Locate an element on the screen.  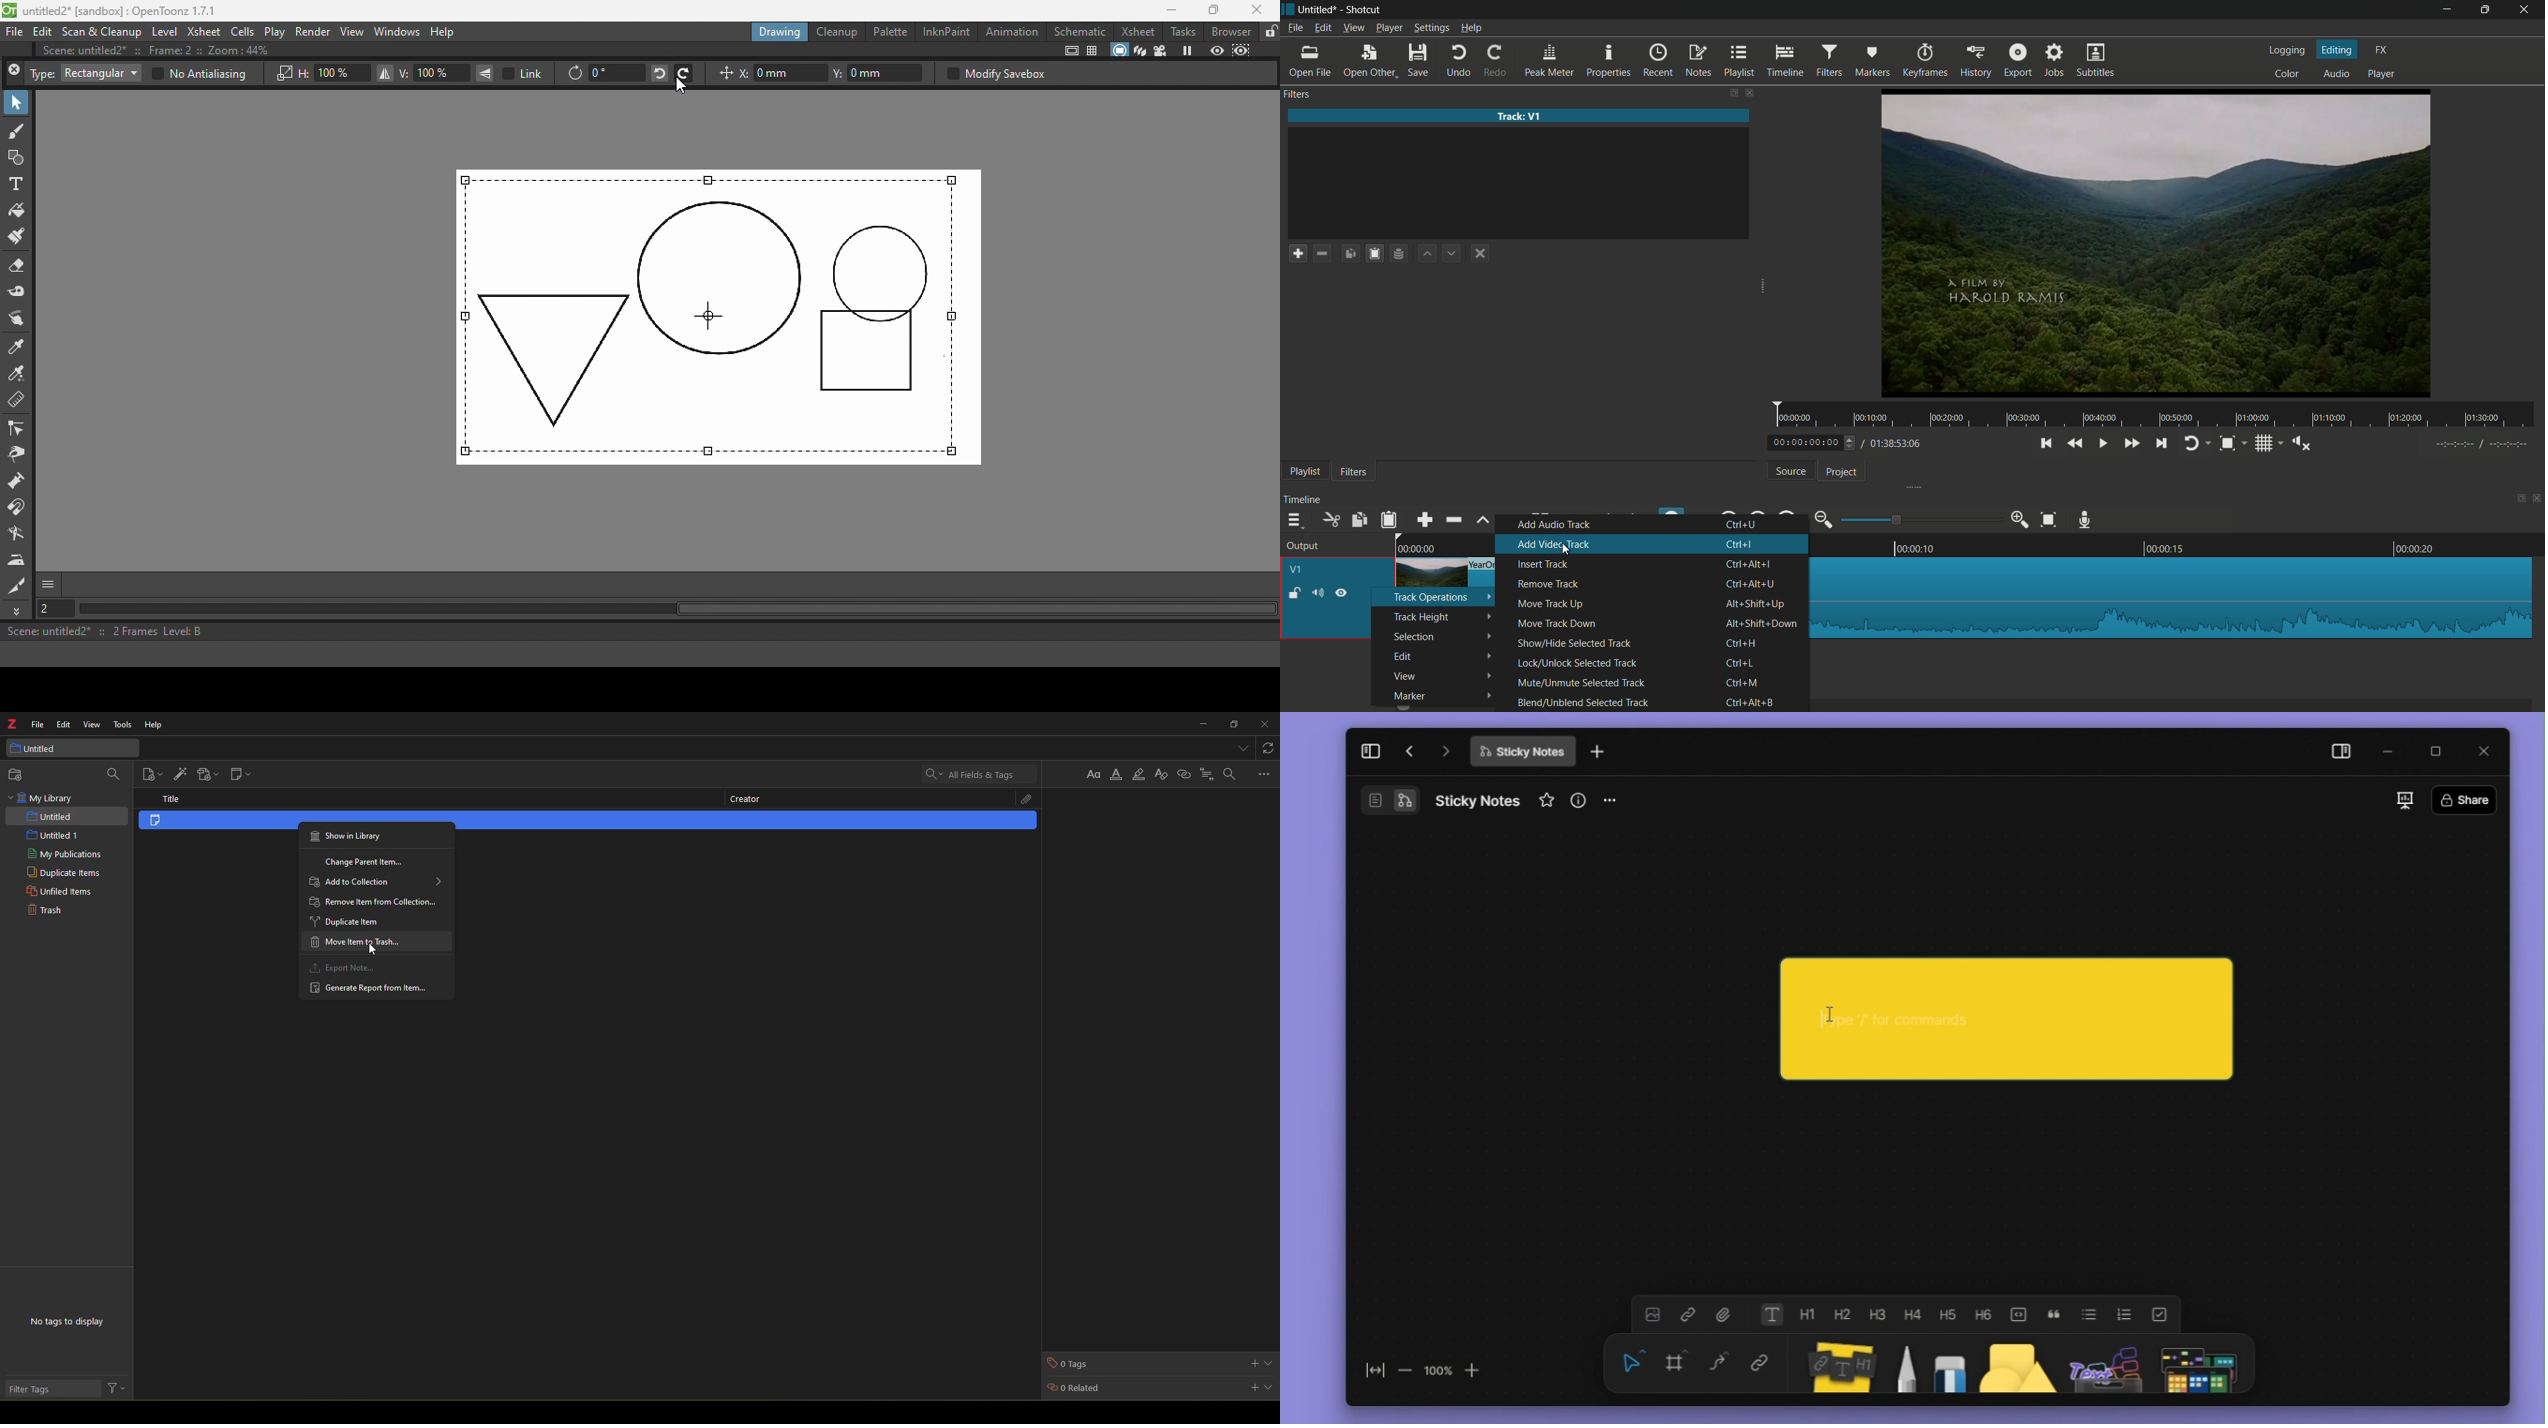
Minimize is located at coordinates (1165, 10).